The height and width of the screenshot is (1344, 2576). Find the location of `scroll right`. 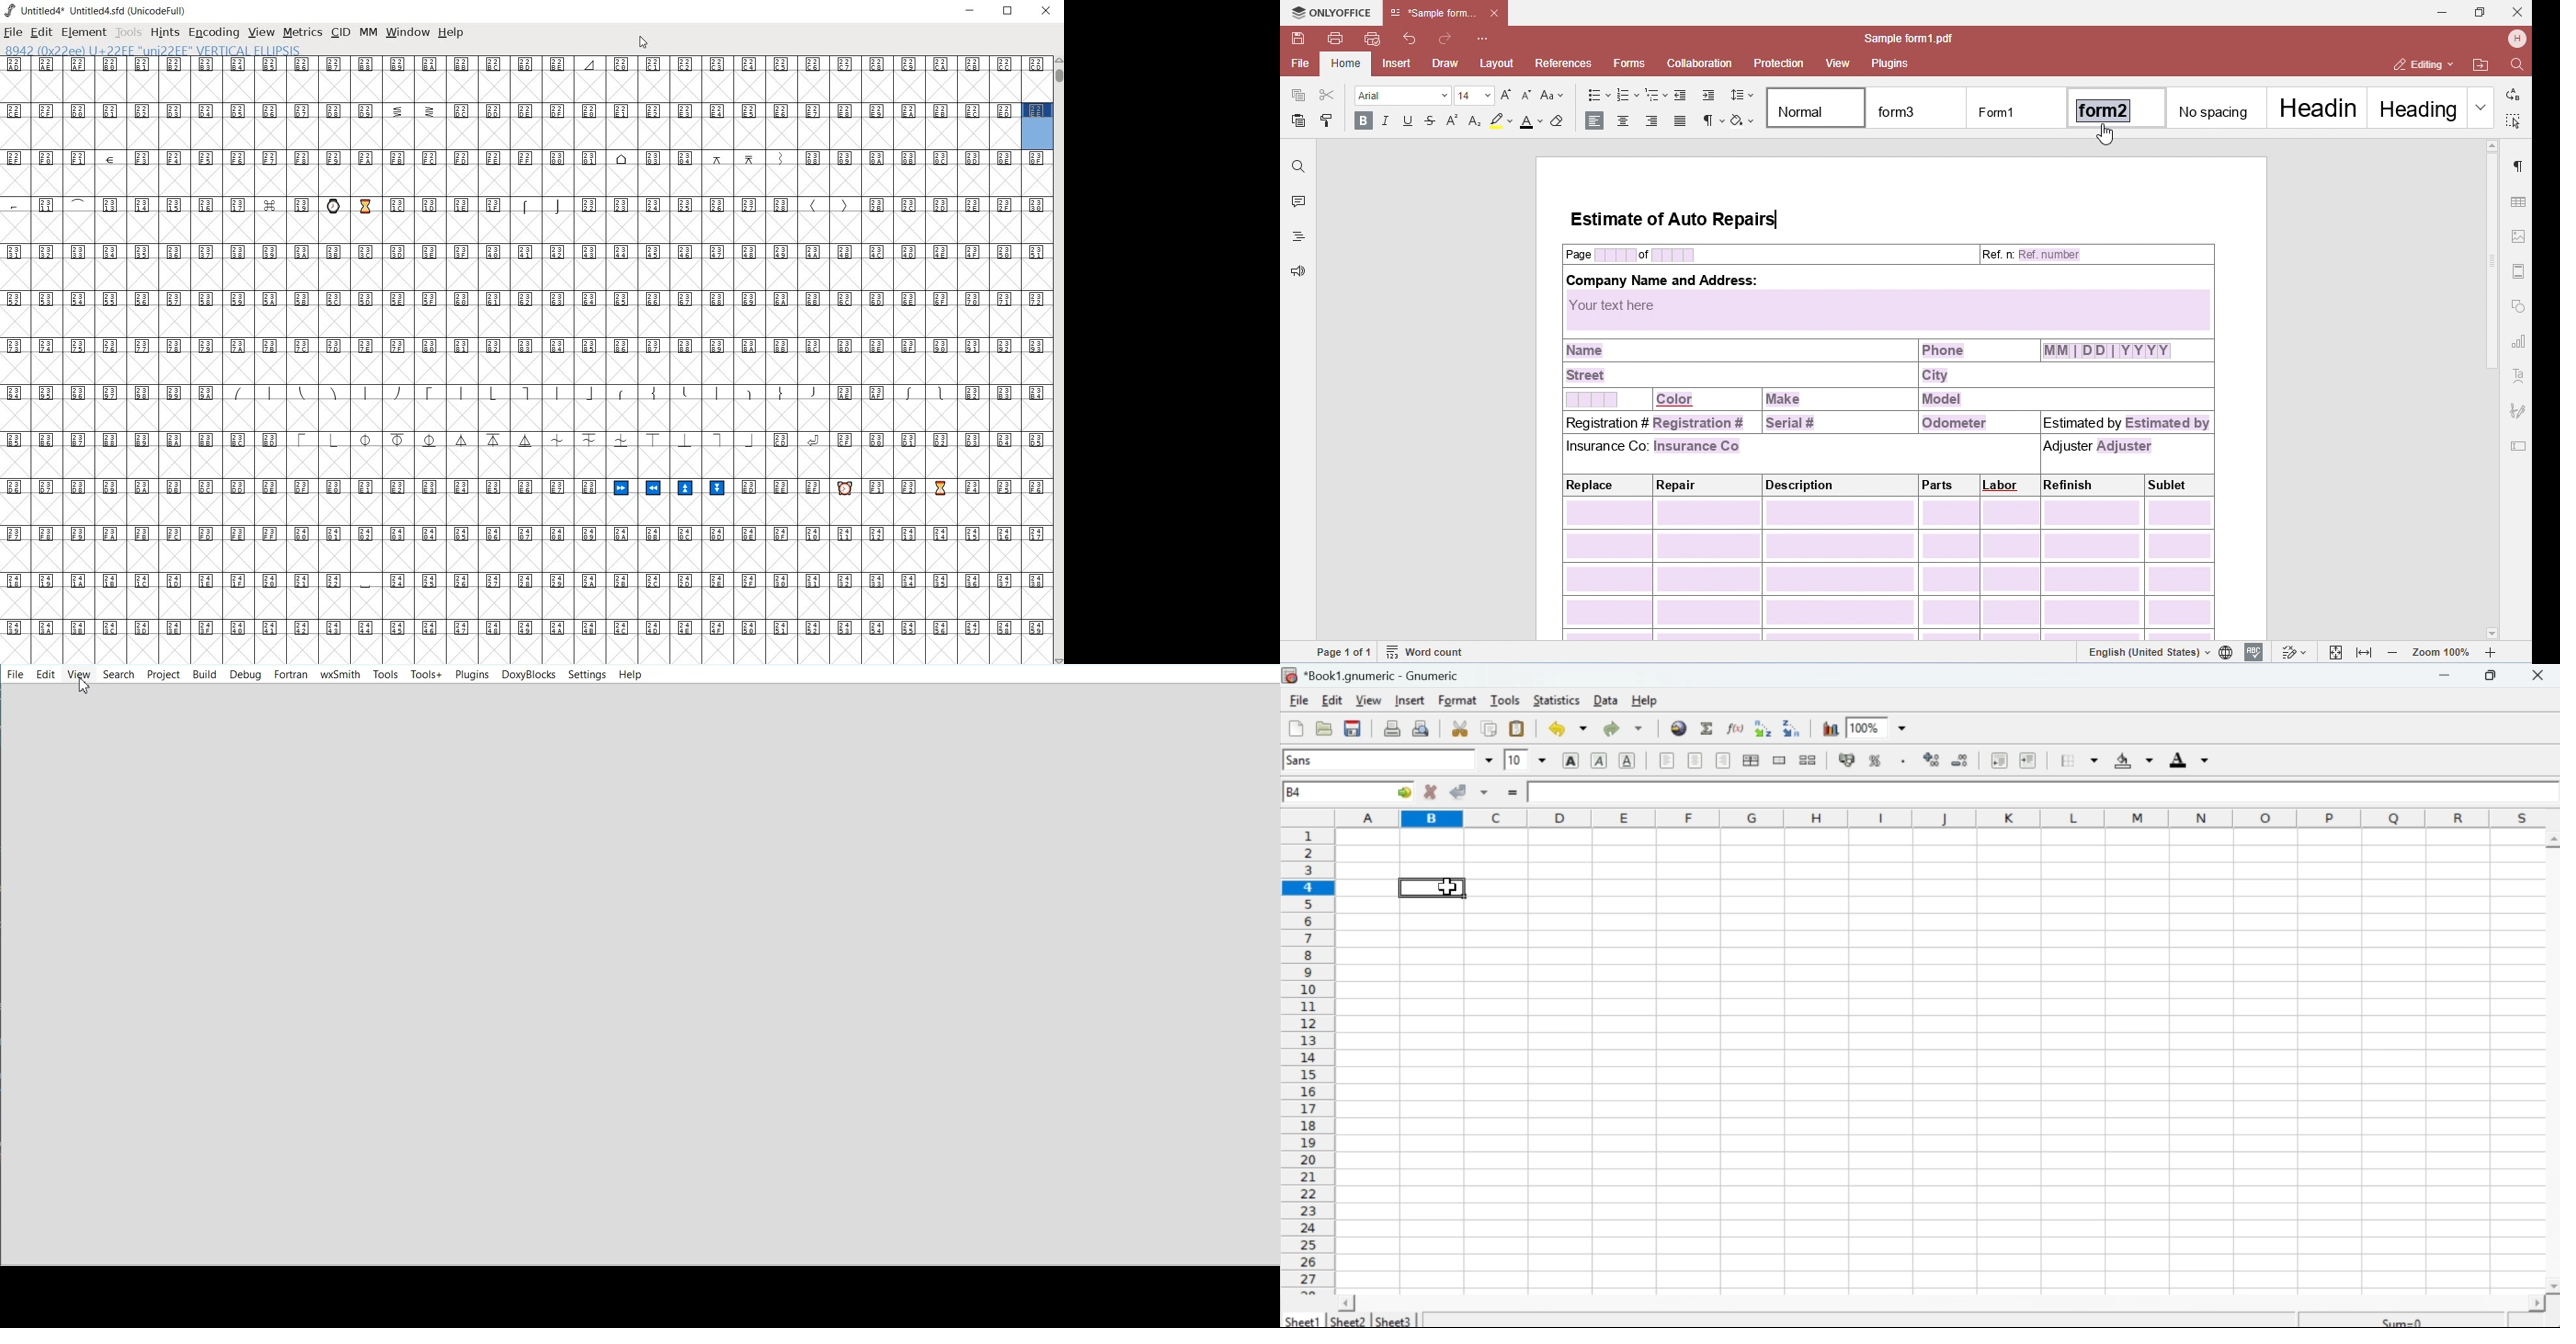

scroll right is located at coordinates (2536, 1304).